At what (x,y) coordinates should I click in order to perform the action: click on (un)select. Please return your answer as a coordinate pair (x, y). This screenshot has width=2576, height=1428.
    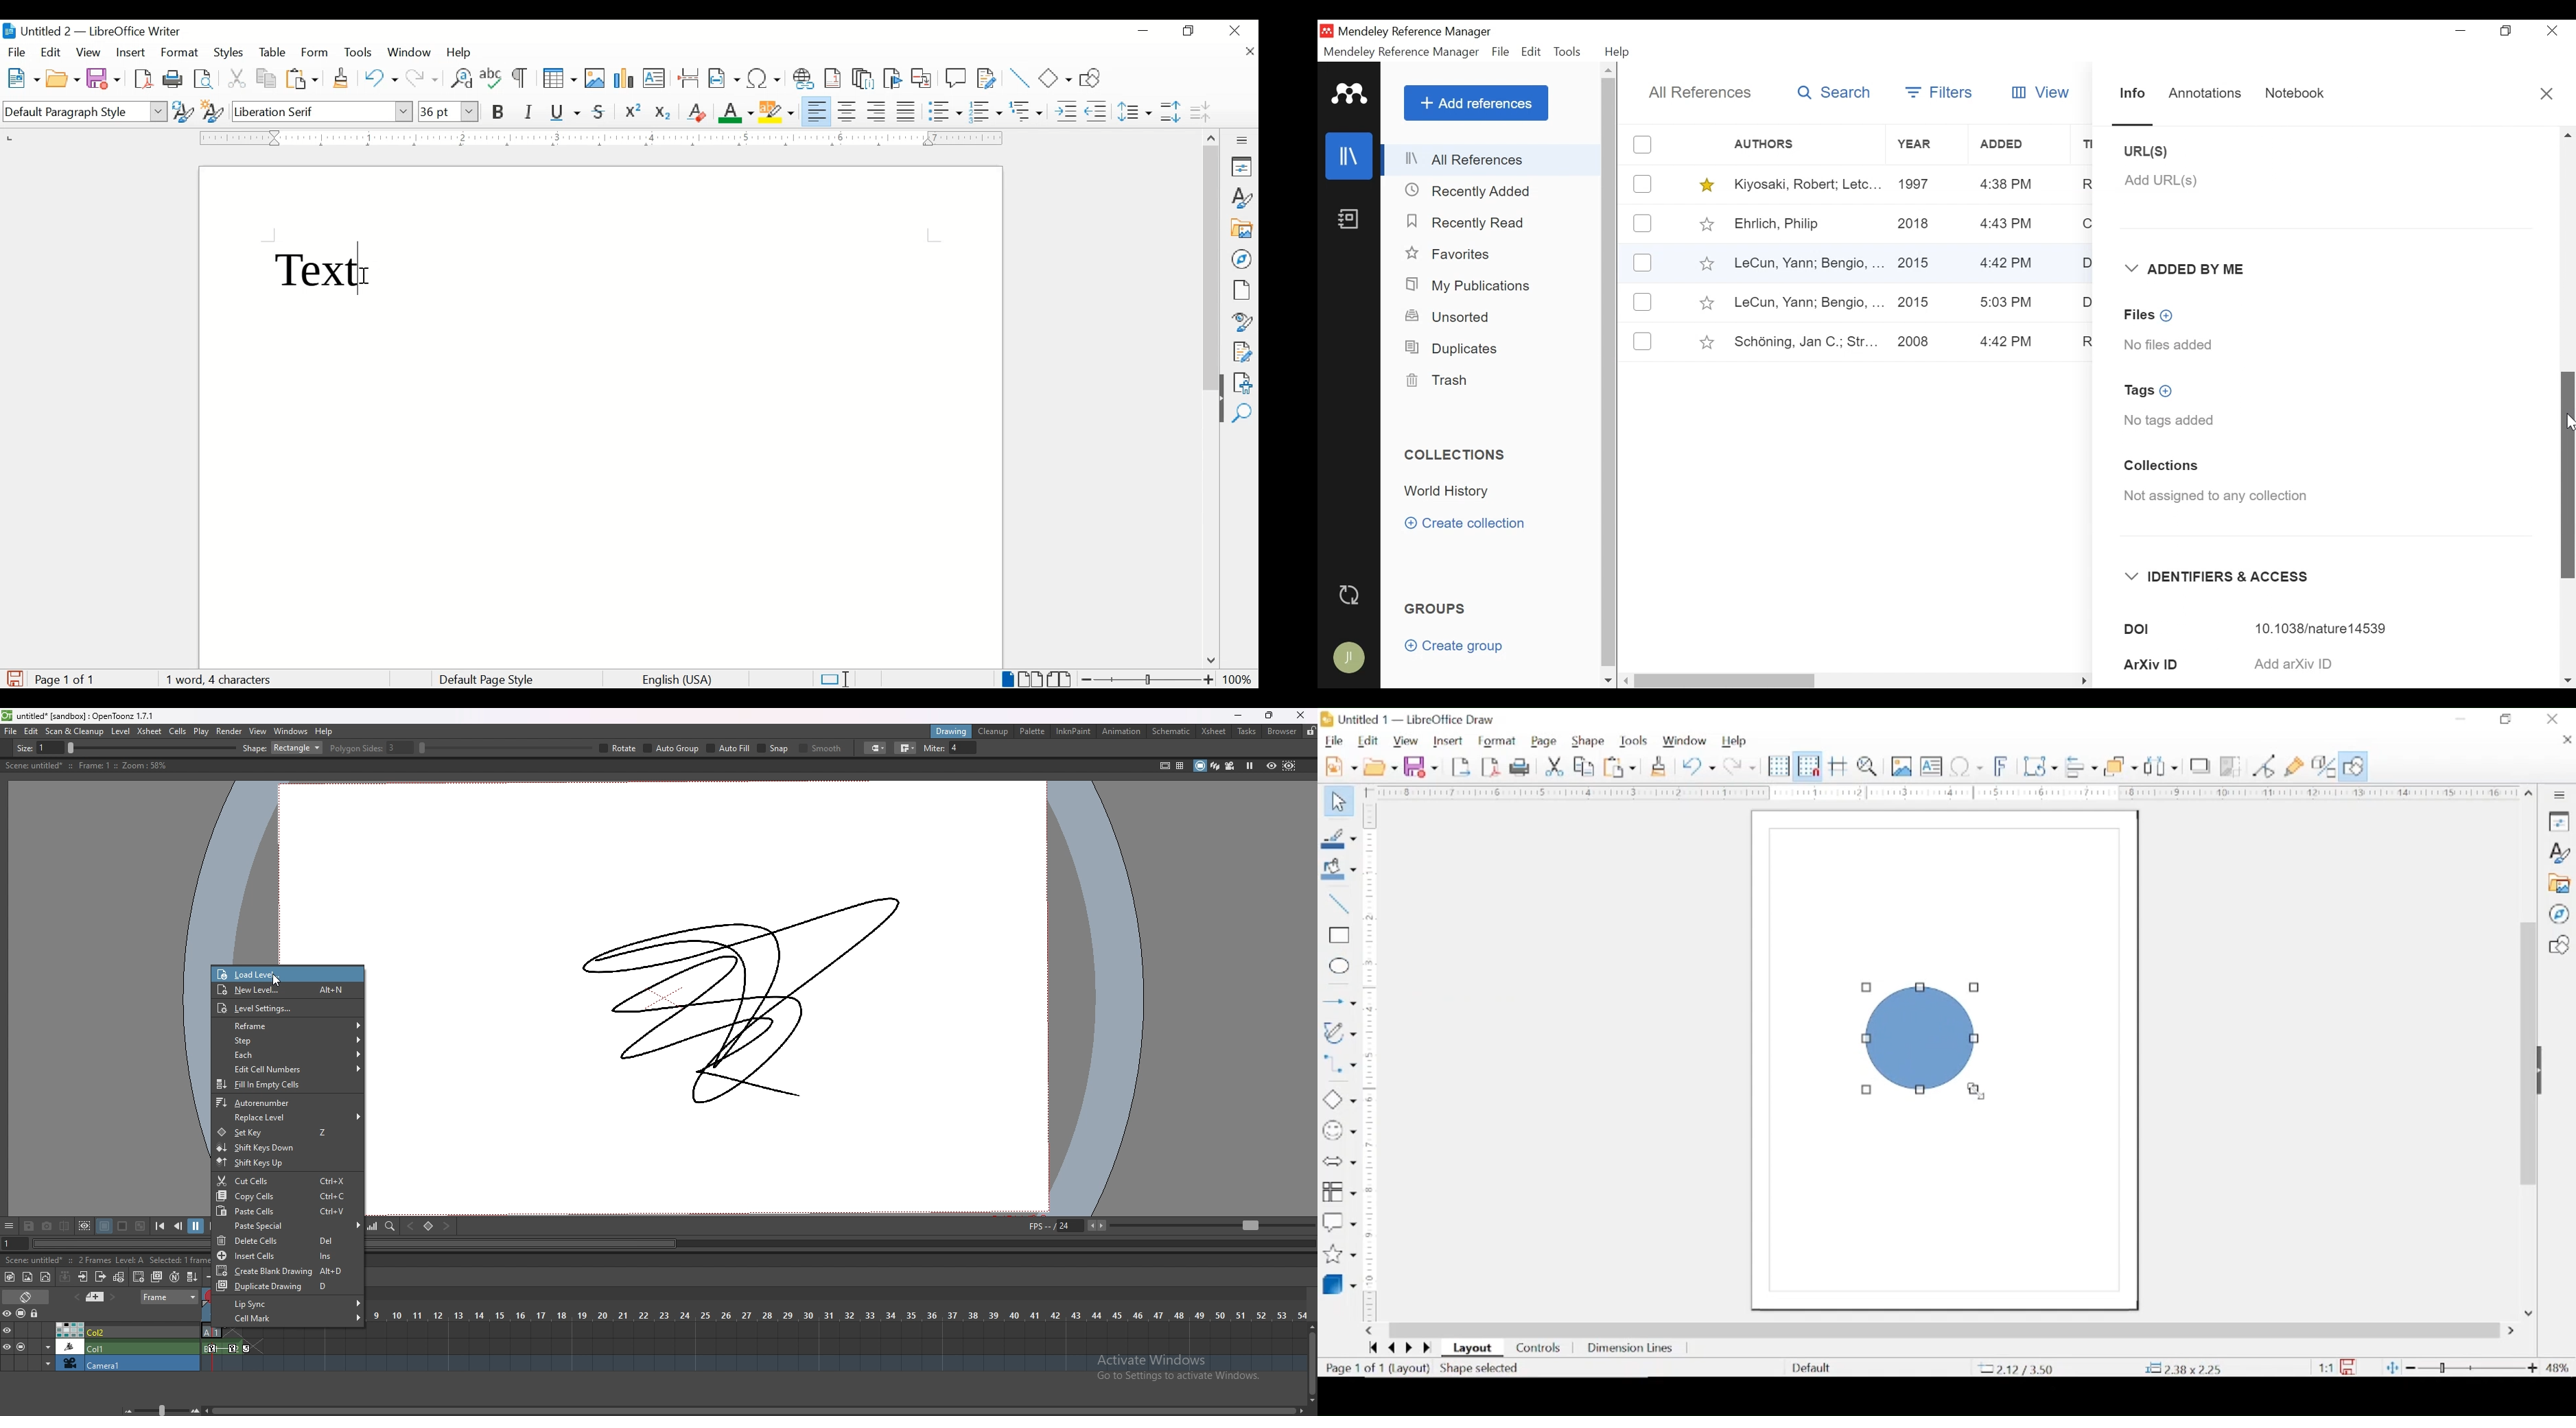
    Looking at the image, I should click on (1643, 144).